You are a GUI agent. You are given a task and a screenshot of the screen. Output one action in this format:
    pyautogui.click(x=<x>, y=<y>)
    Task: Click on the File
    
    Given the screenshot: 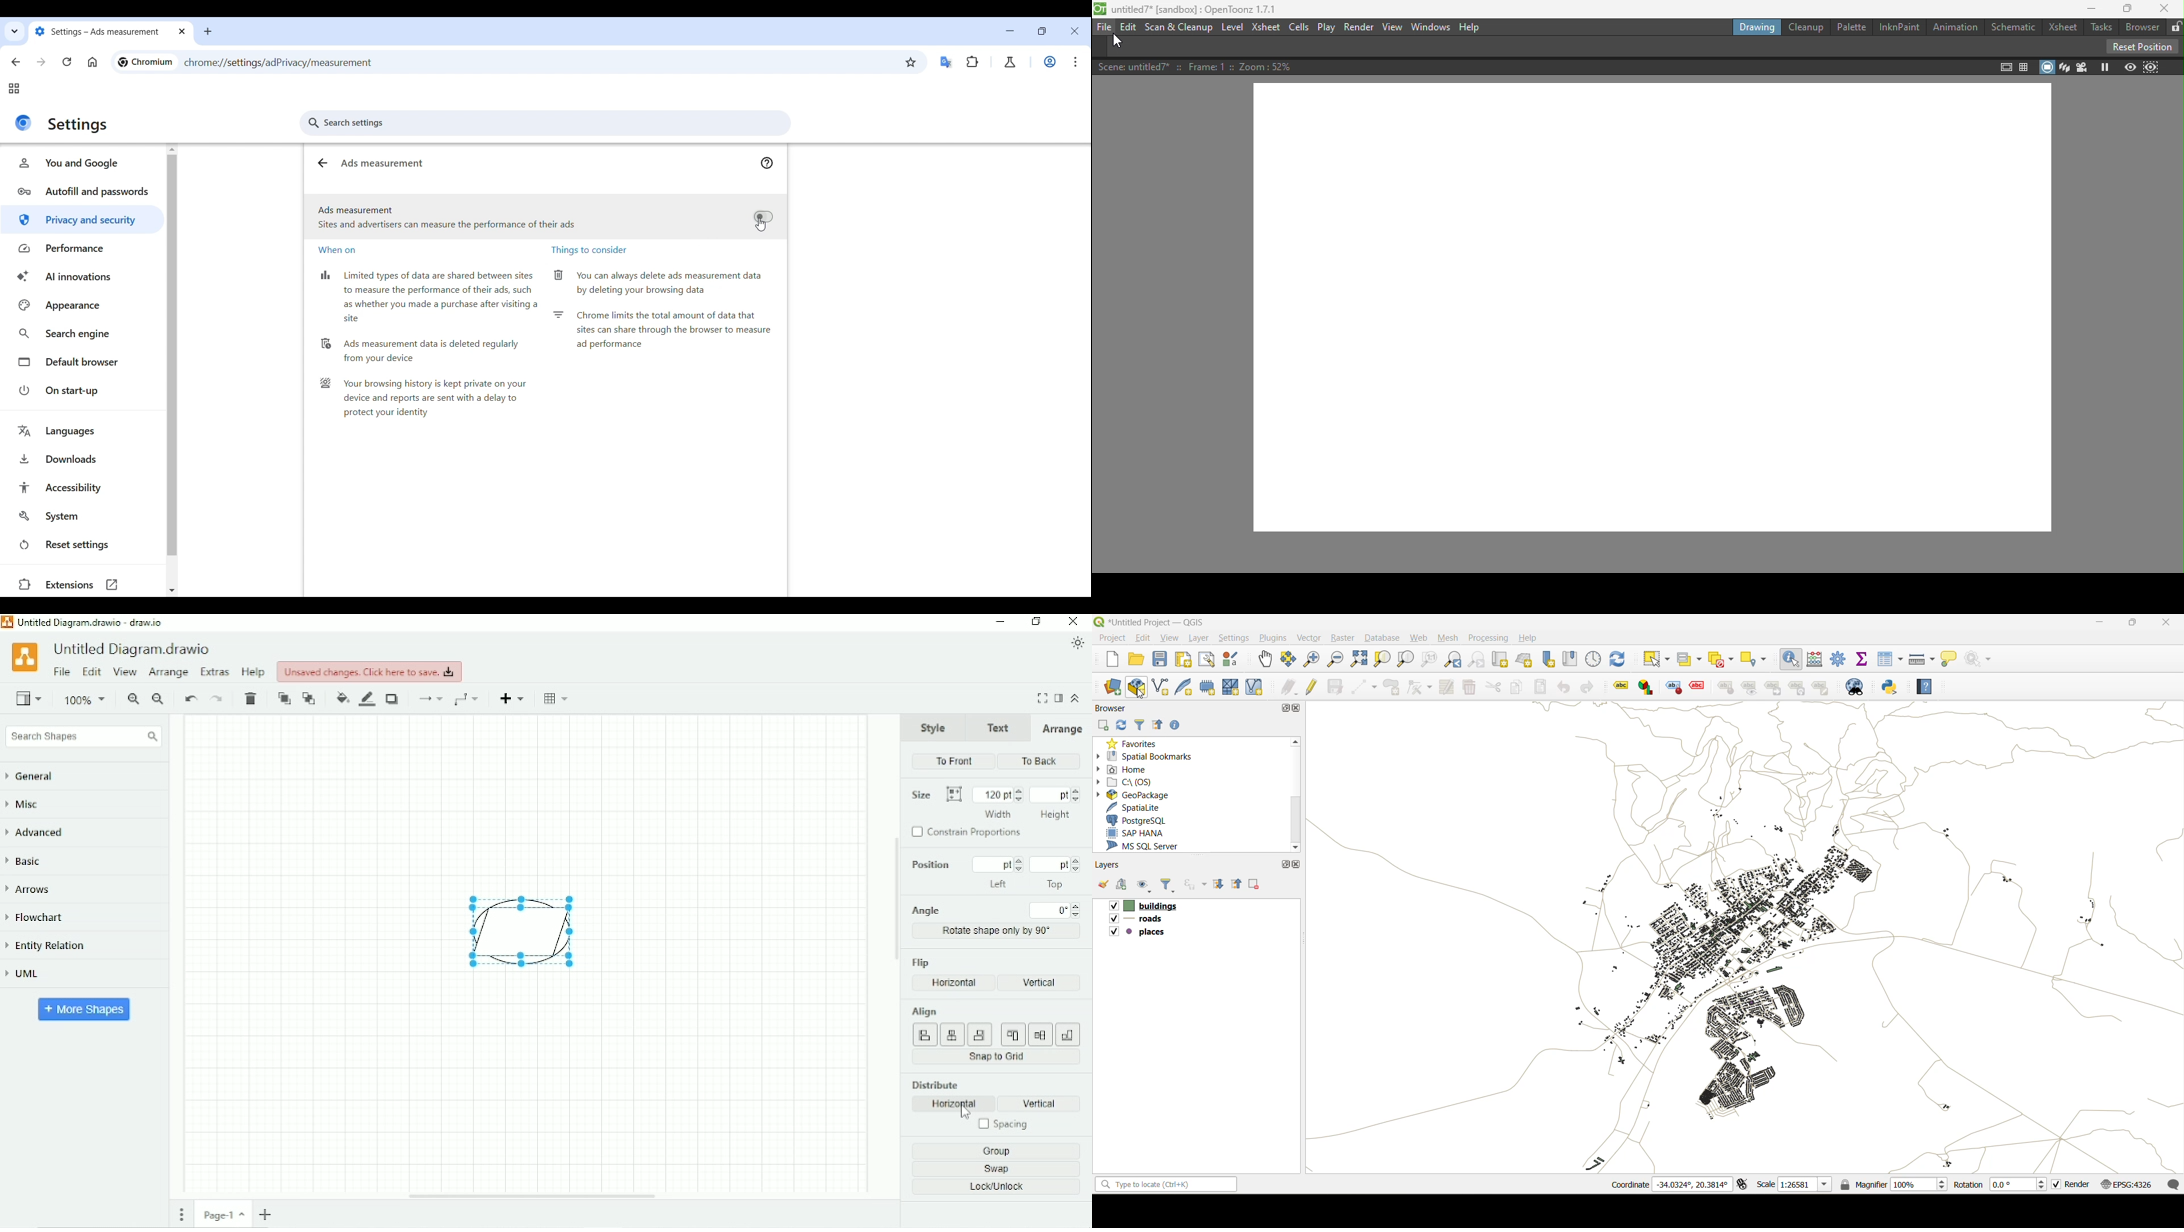 What is the action you would take?
    pyautogui.click(x=62, y=672)
    